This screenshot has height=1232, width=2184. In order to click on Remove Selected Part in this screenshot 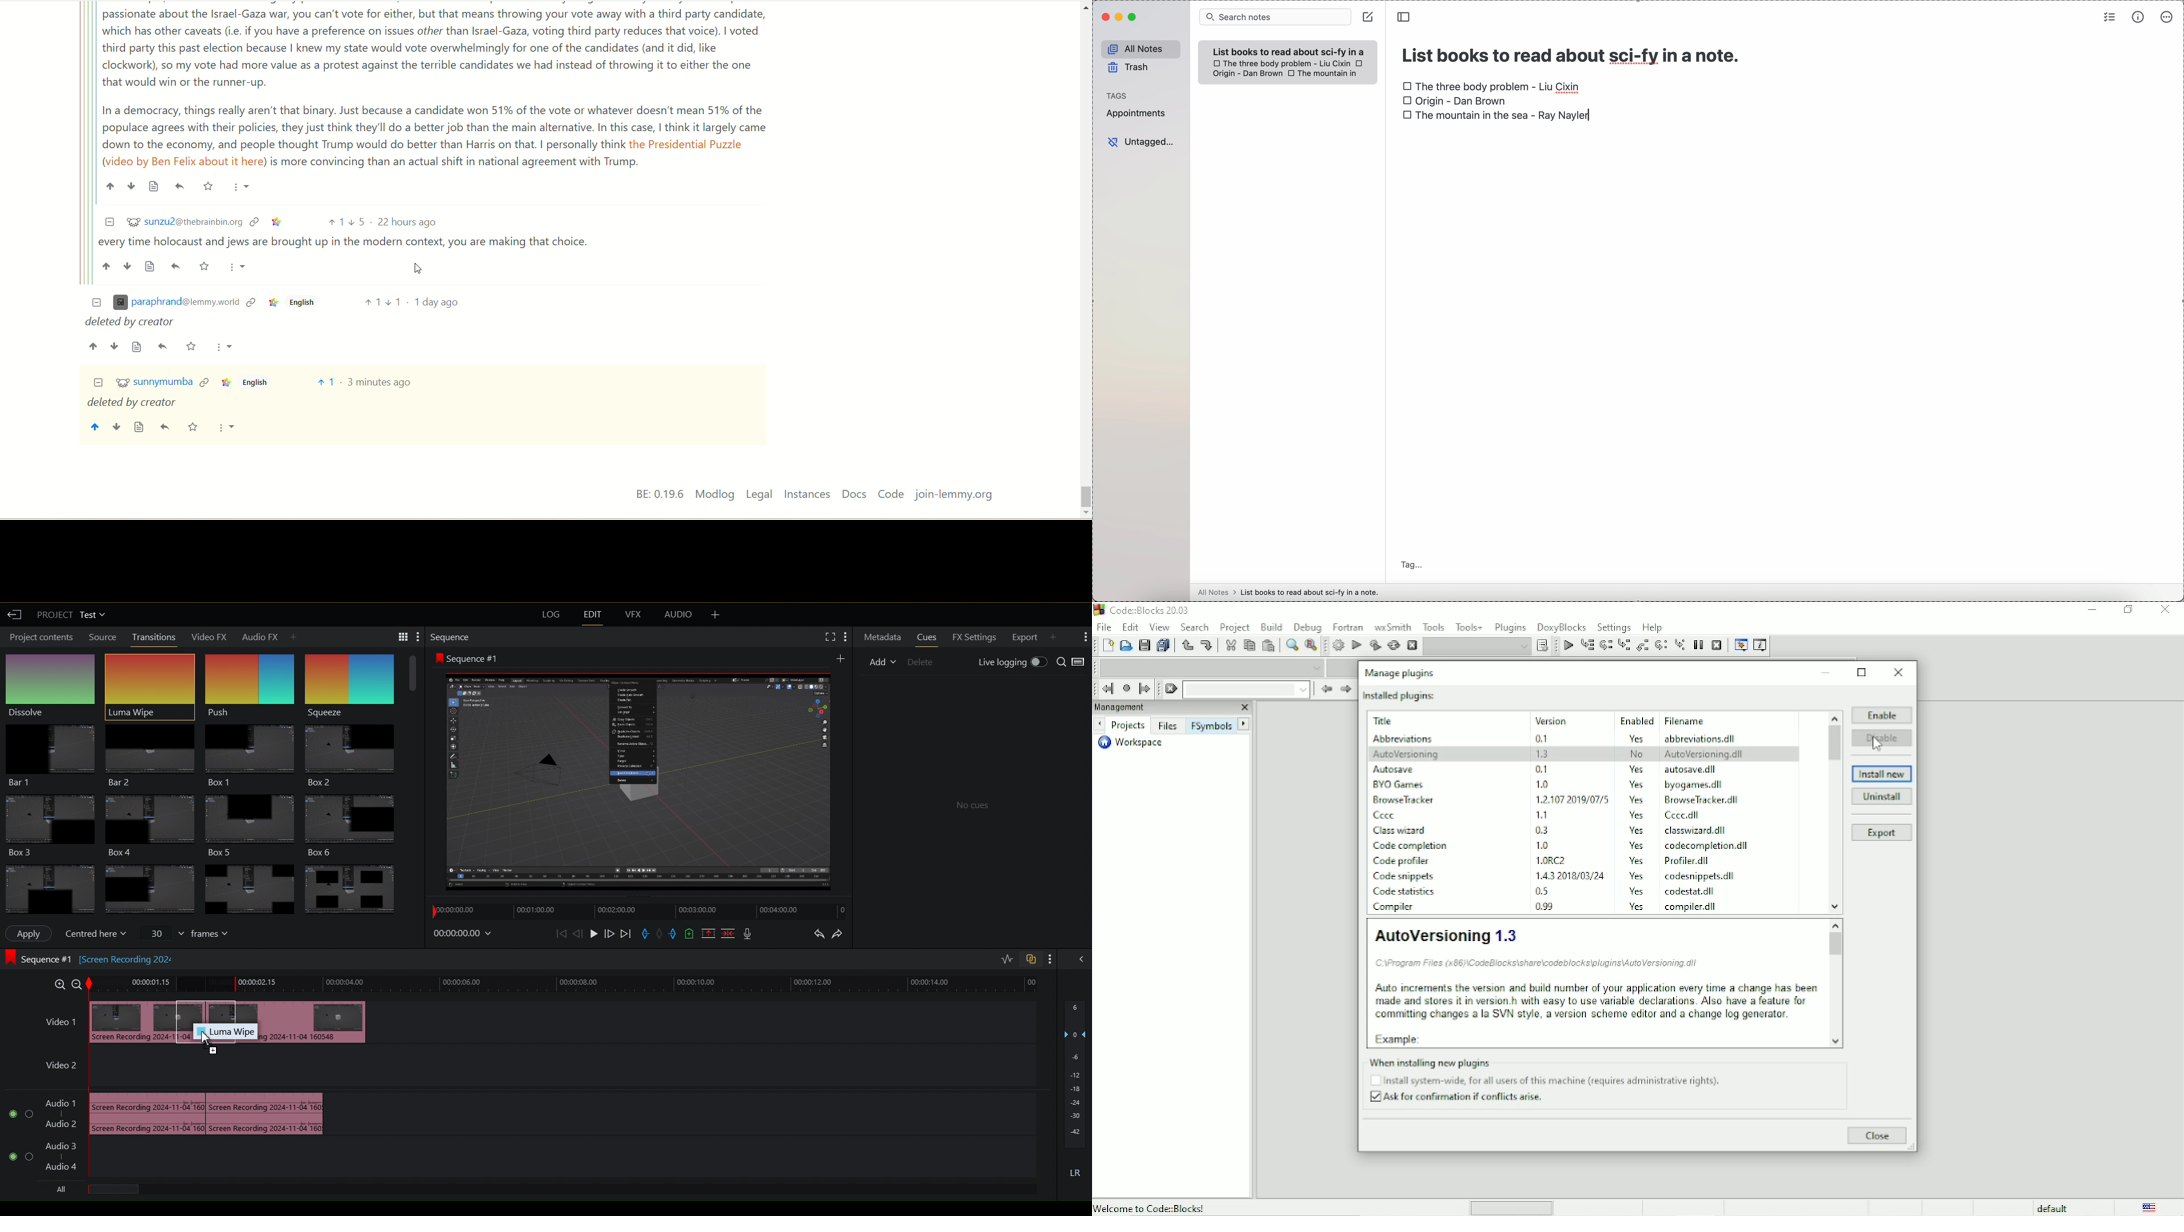, I will do `click(709, 934)`.